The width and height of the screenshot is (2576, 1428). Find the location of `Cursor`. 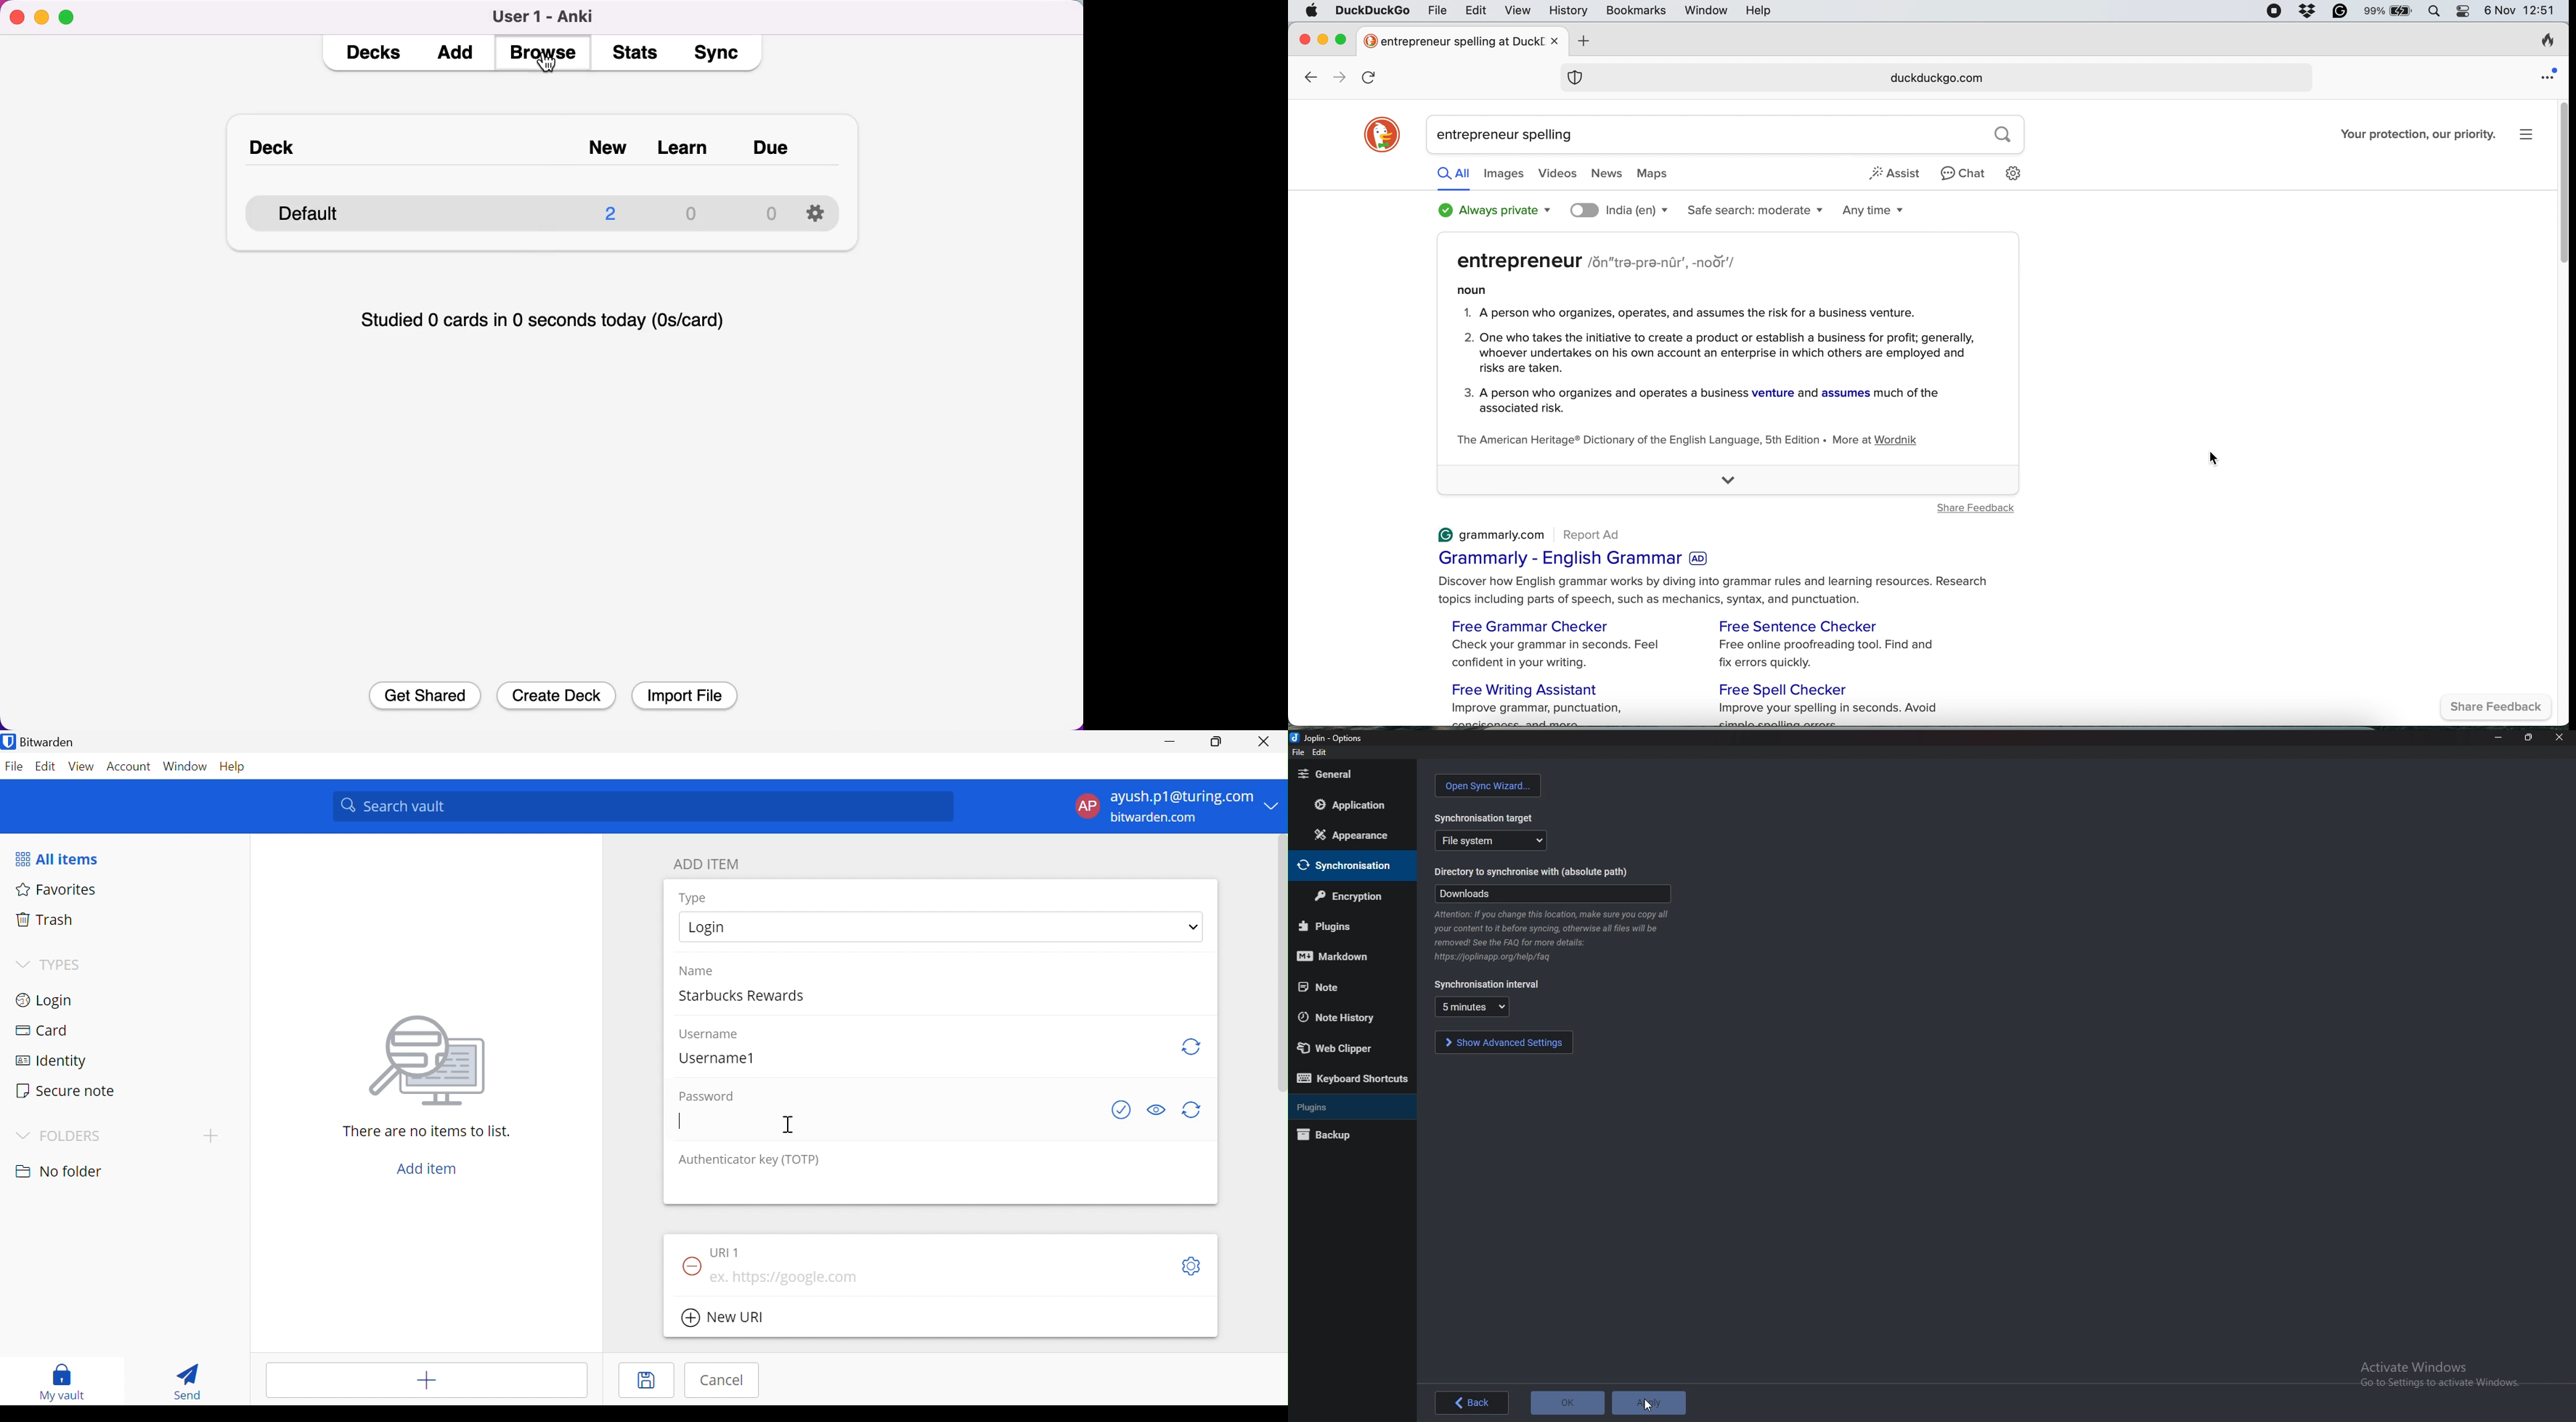

Cursor is located at coordinates (1648, 1408).